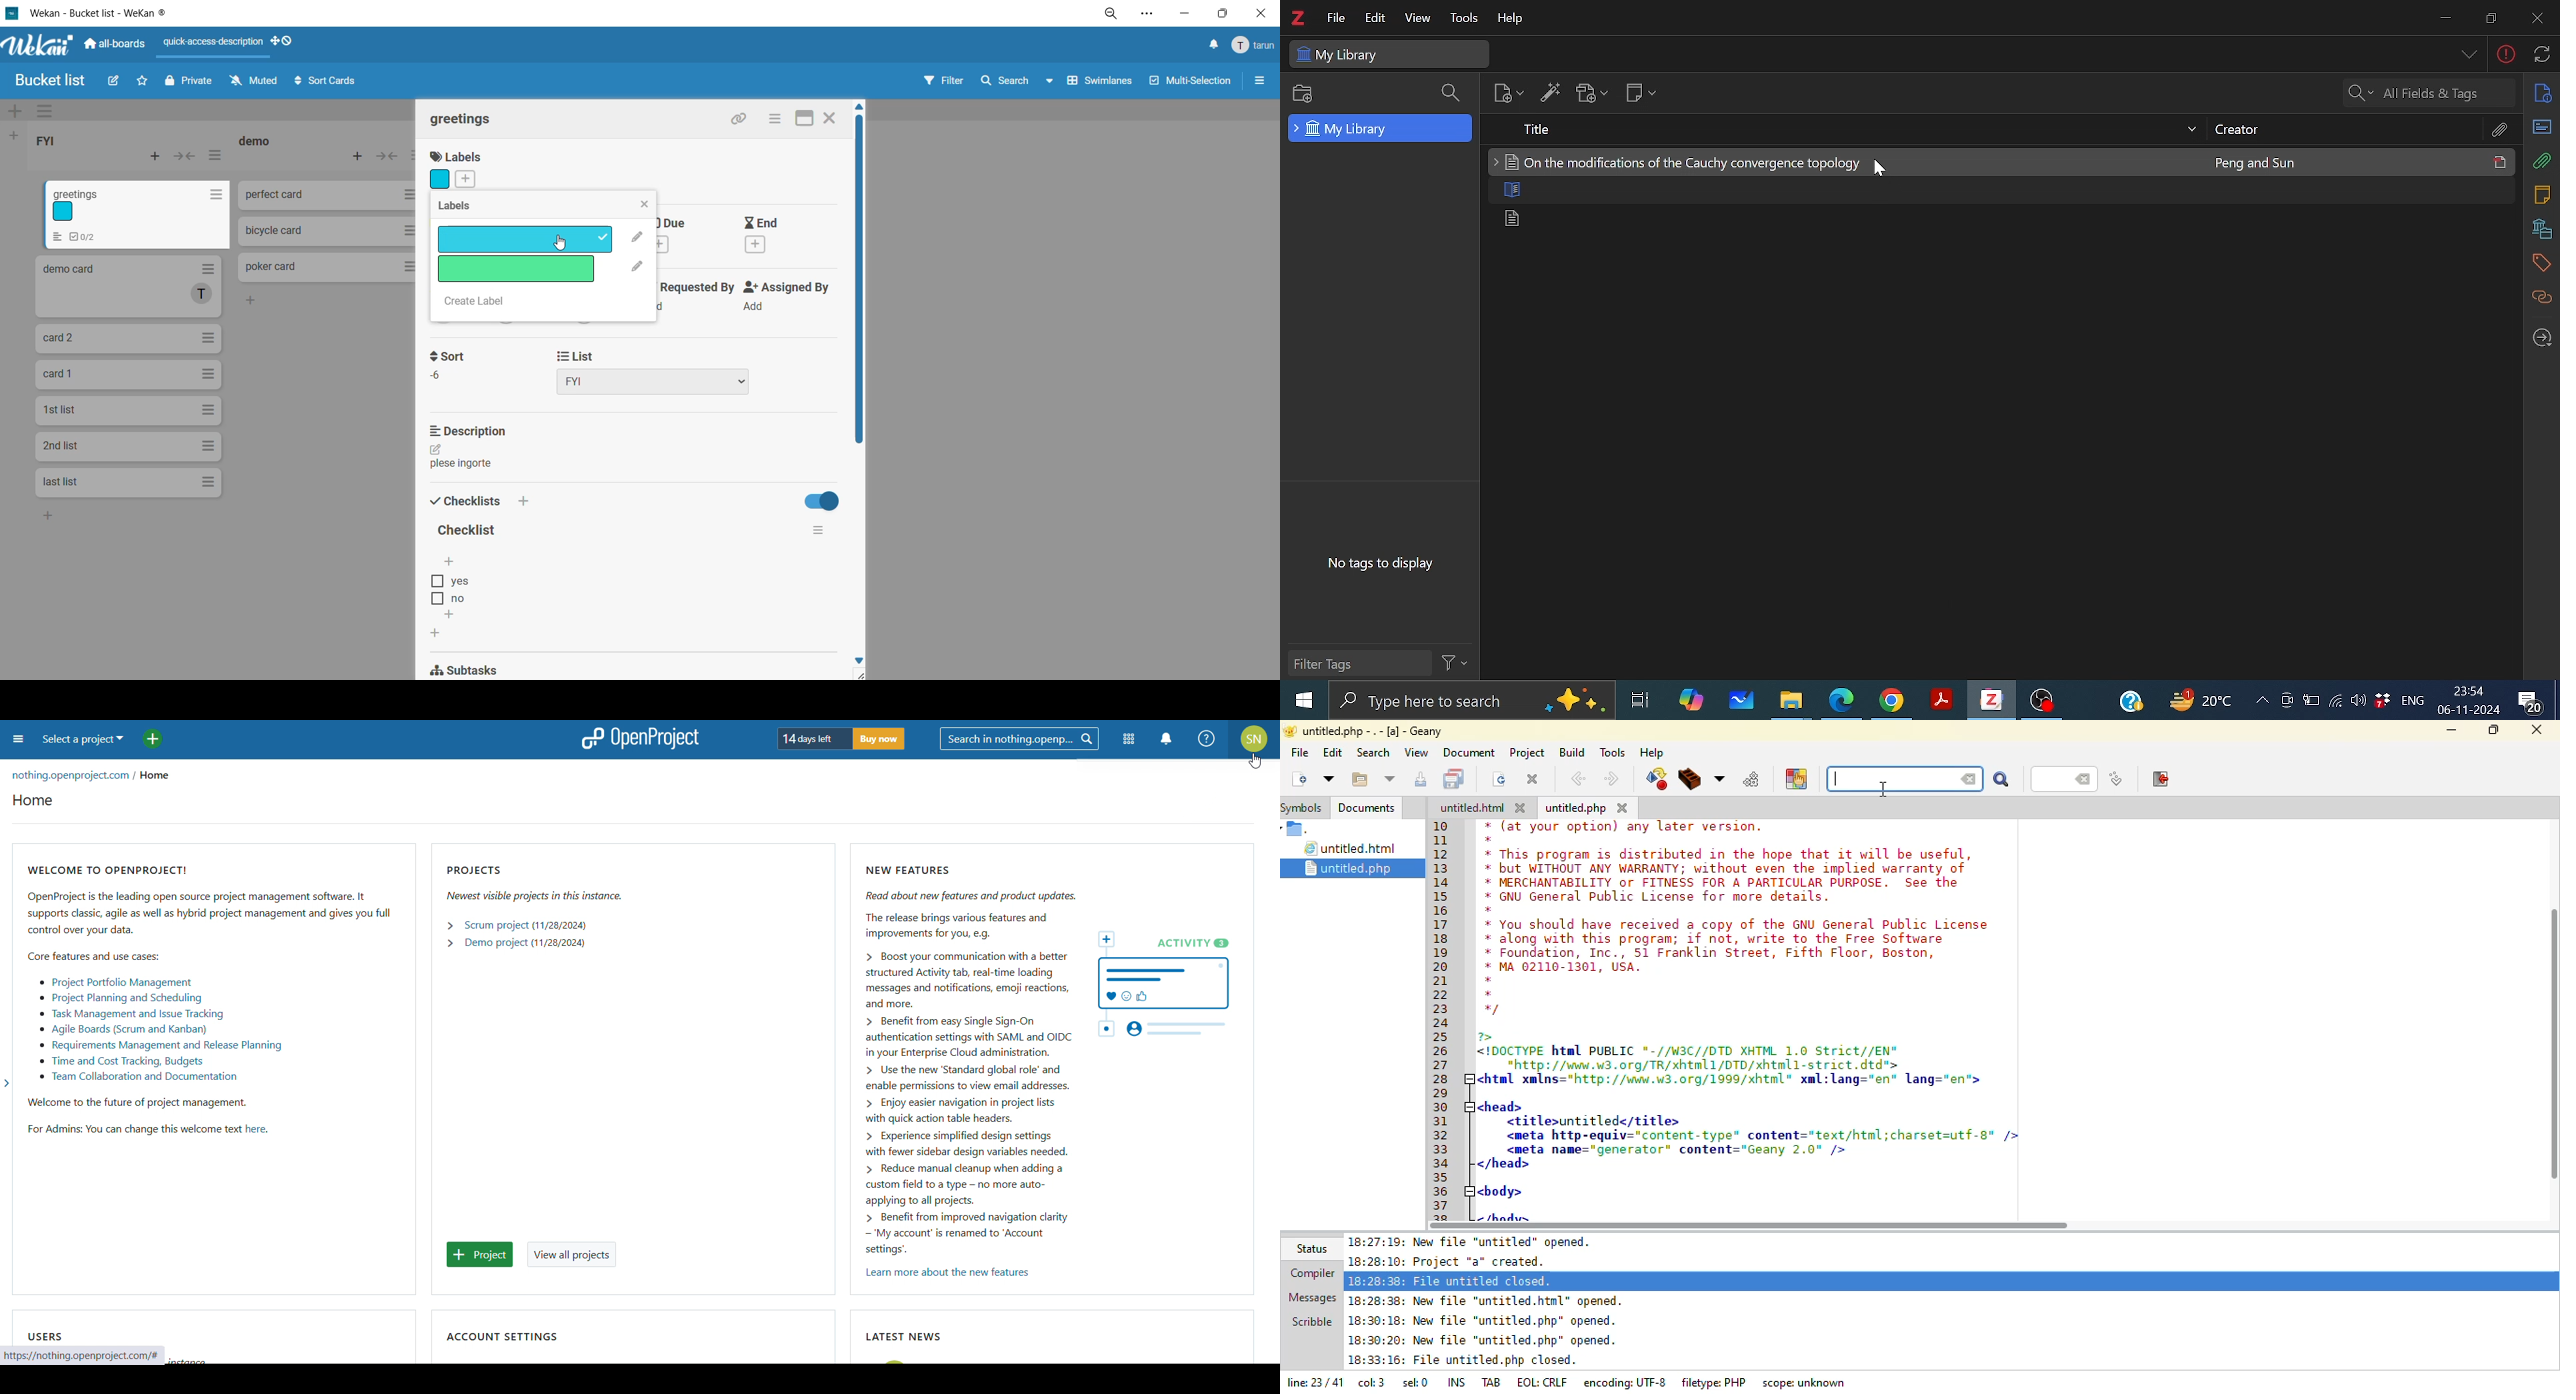 The width and height of the screenshot is (2576, 1400). What do you see at coordinates (196, 83) in the screenshot?
I see `private` at bounding box center [196, 83].